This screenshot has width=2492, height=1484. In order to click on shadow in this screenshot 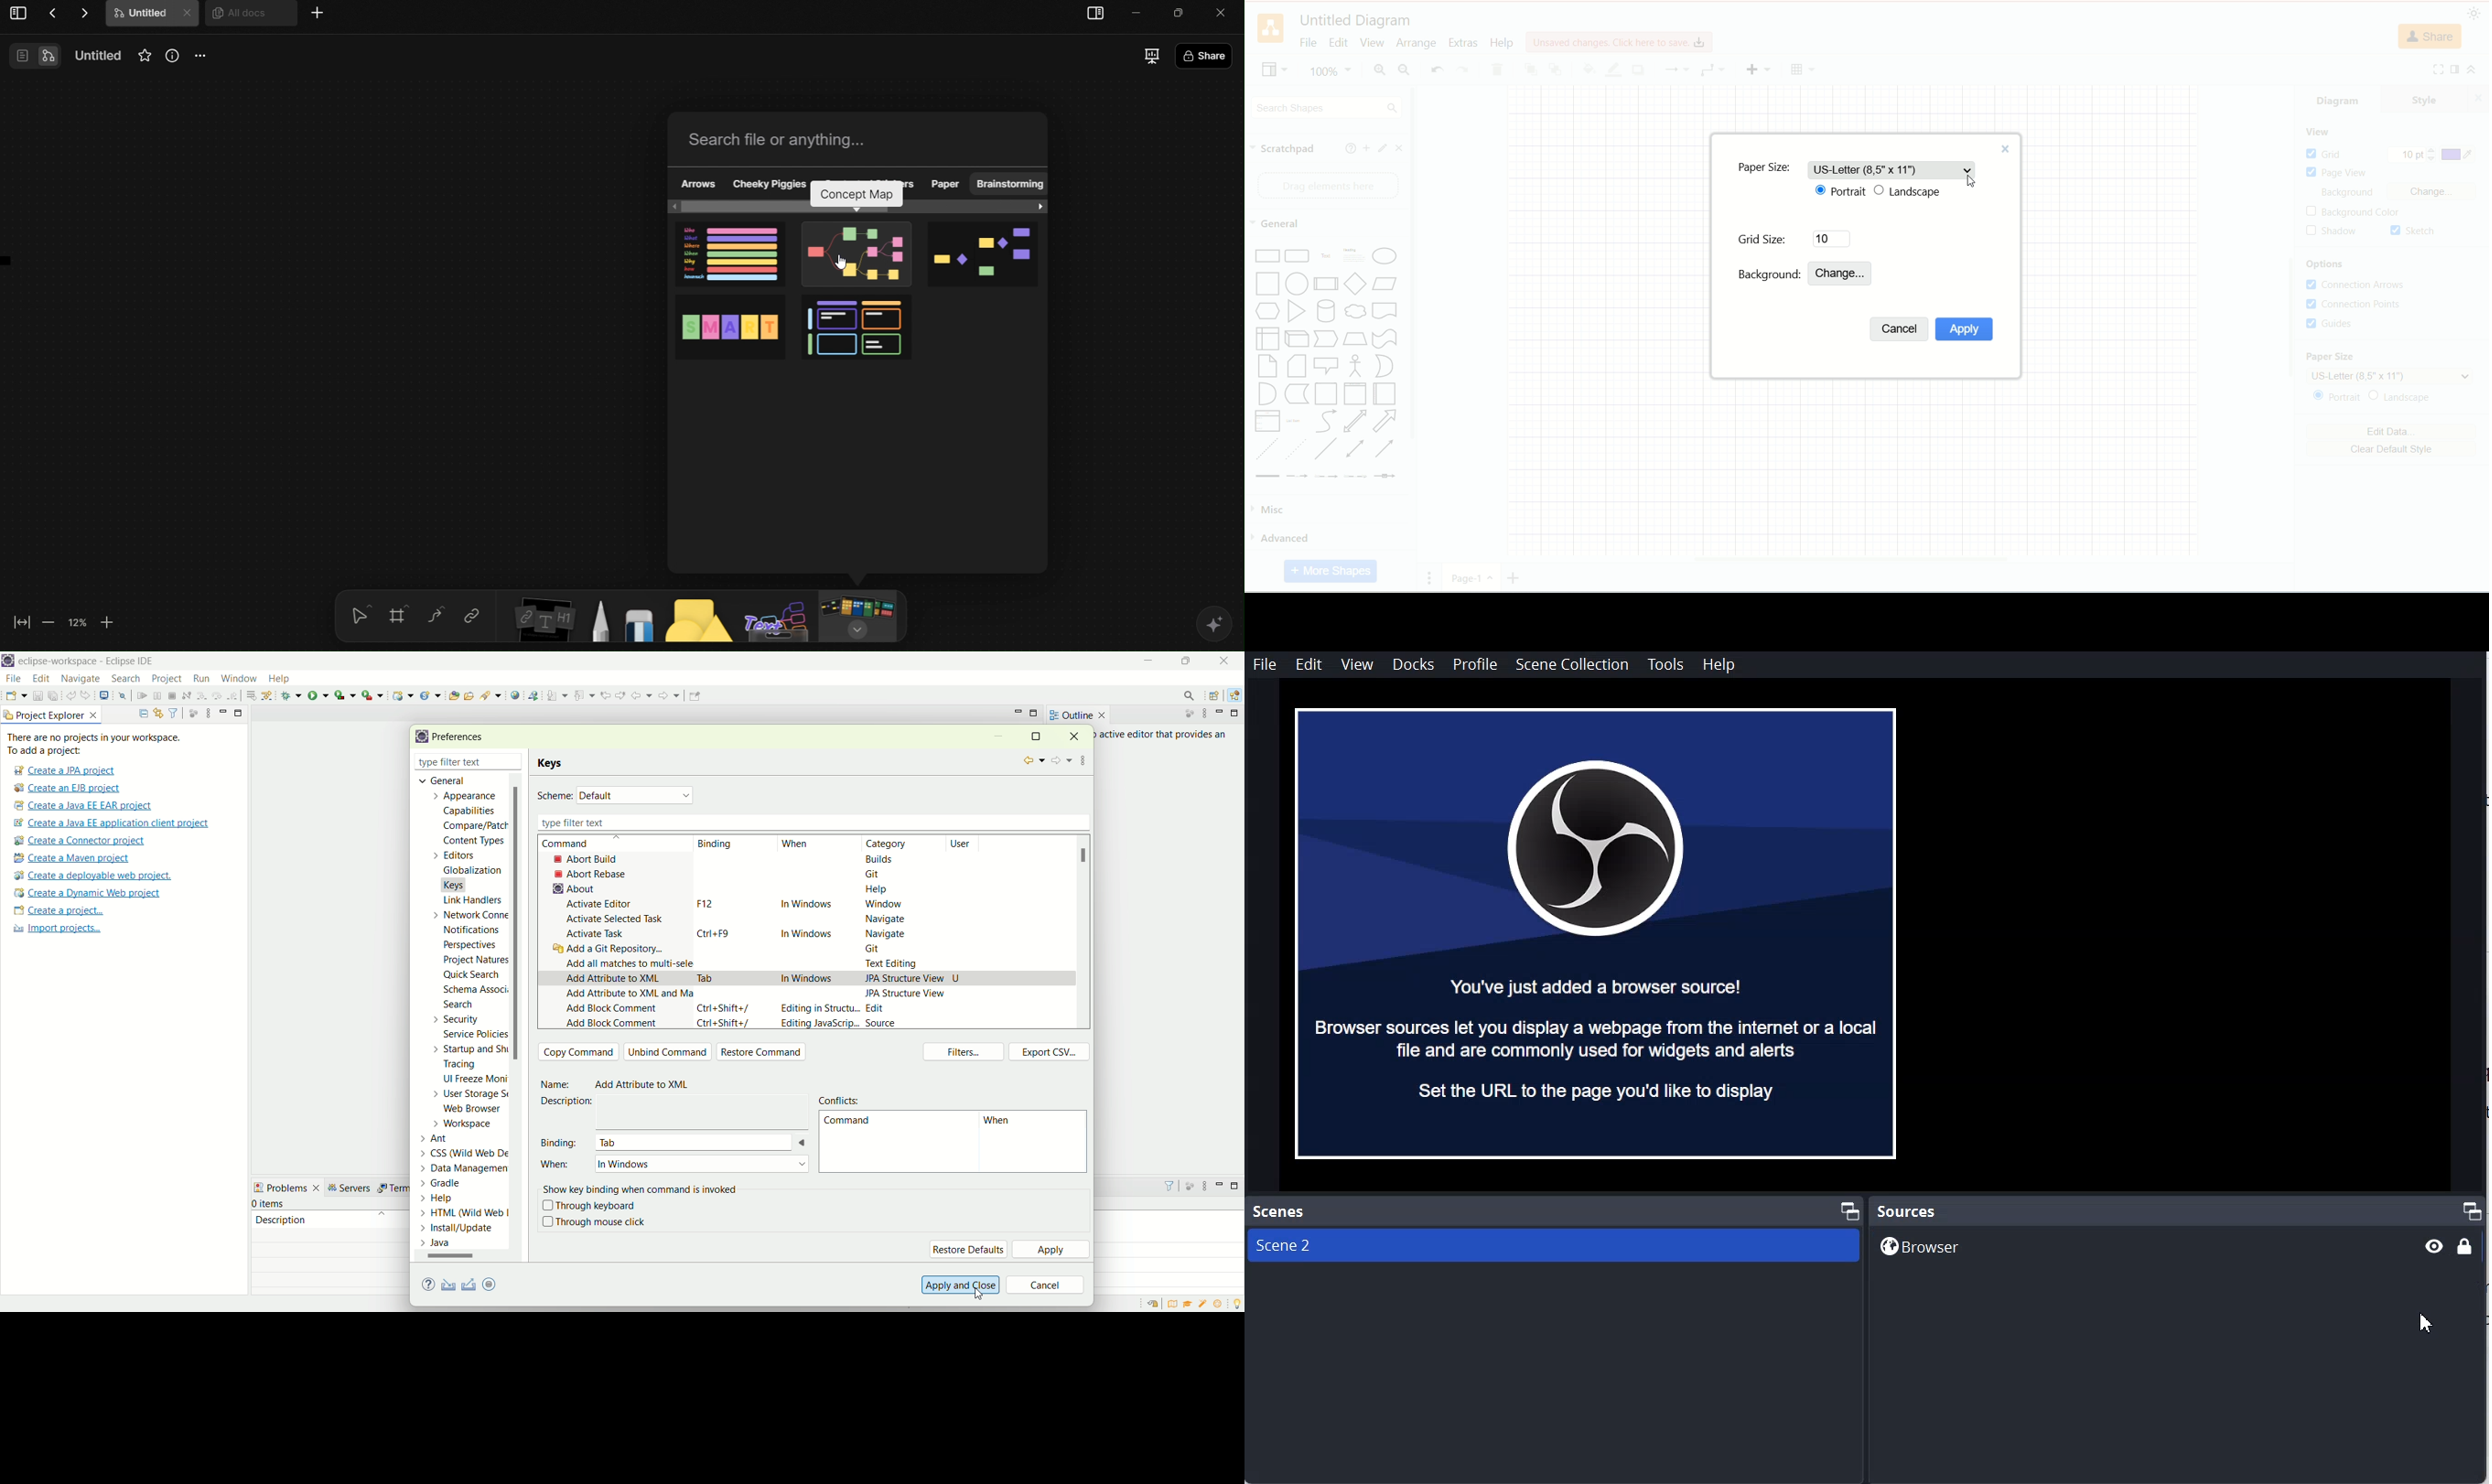, I will do `click(2332, 232)`.